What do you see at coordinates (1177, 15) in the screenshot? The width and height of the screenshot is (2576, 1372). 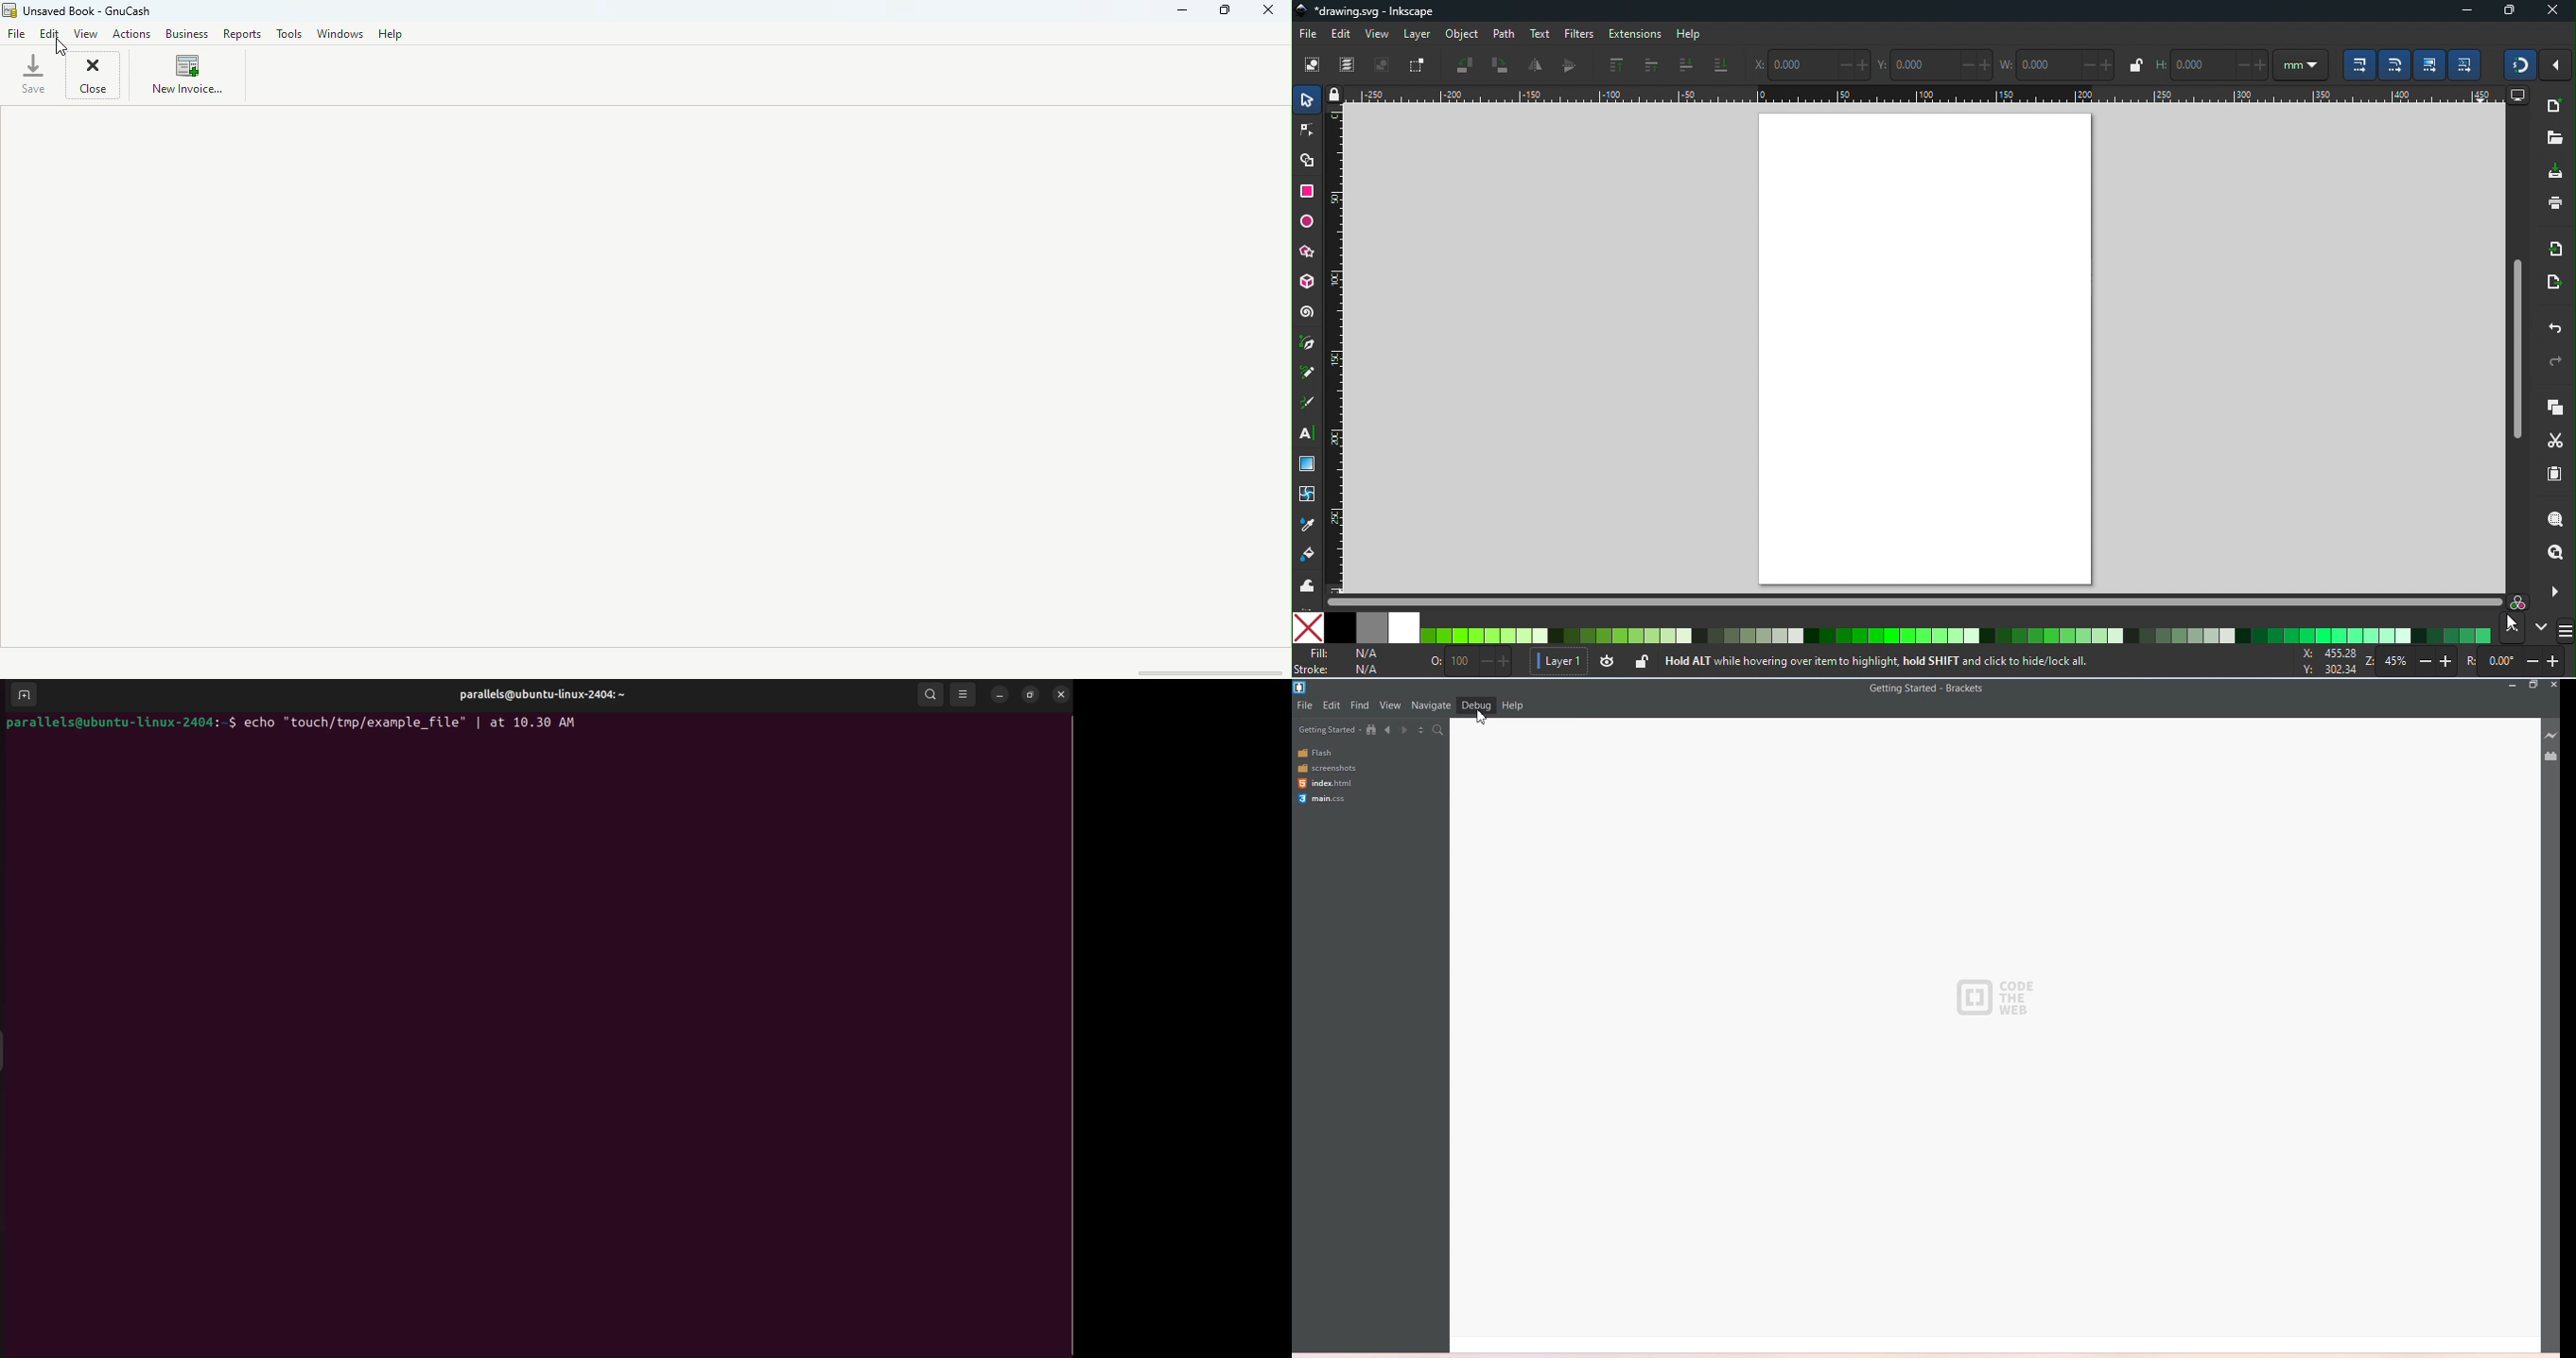 I see `Minimize` at bounding box center [1177, 15].